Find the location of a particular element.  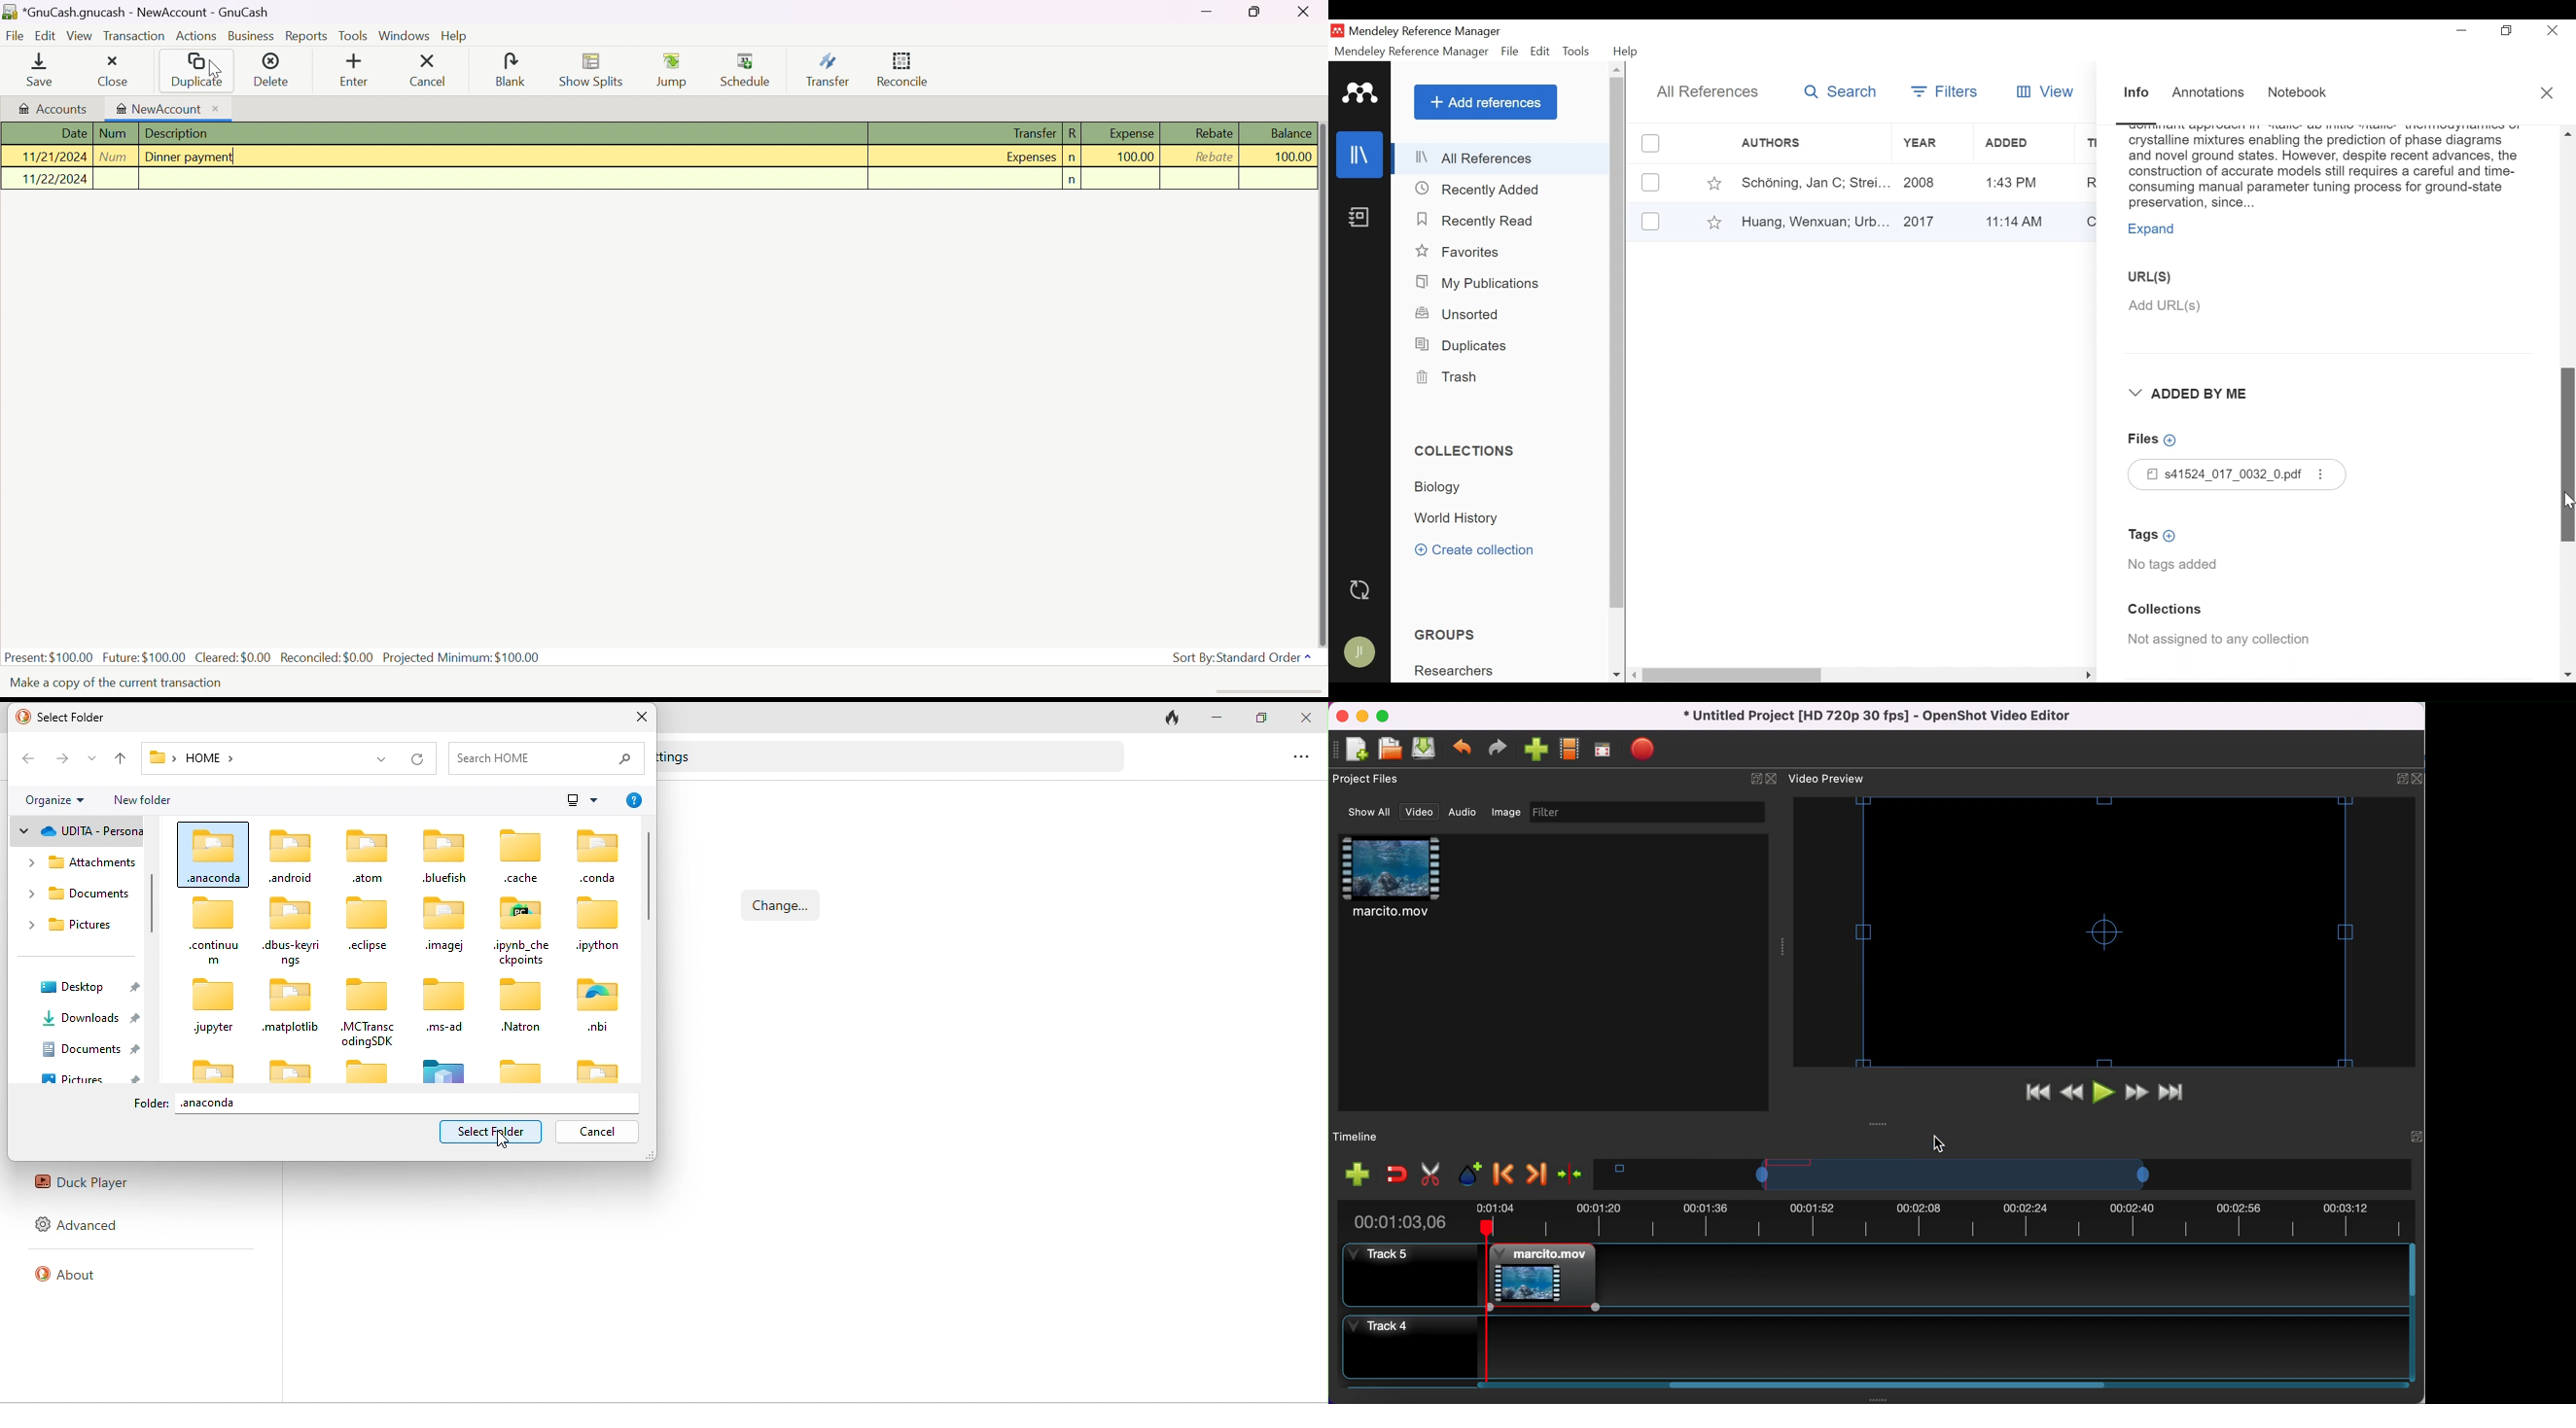

Schedule is located at coordinates (747, 70).